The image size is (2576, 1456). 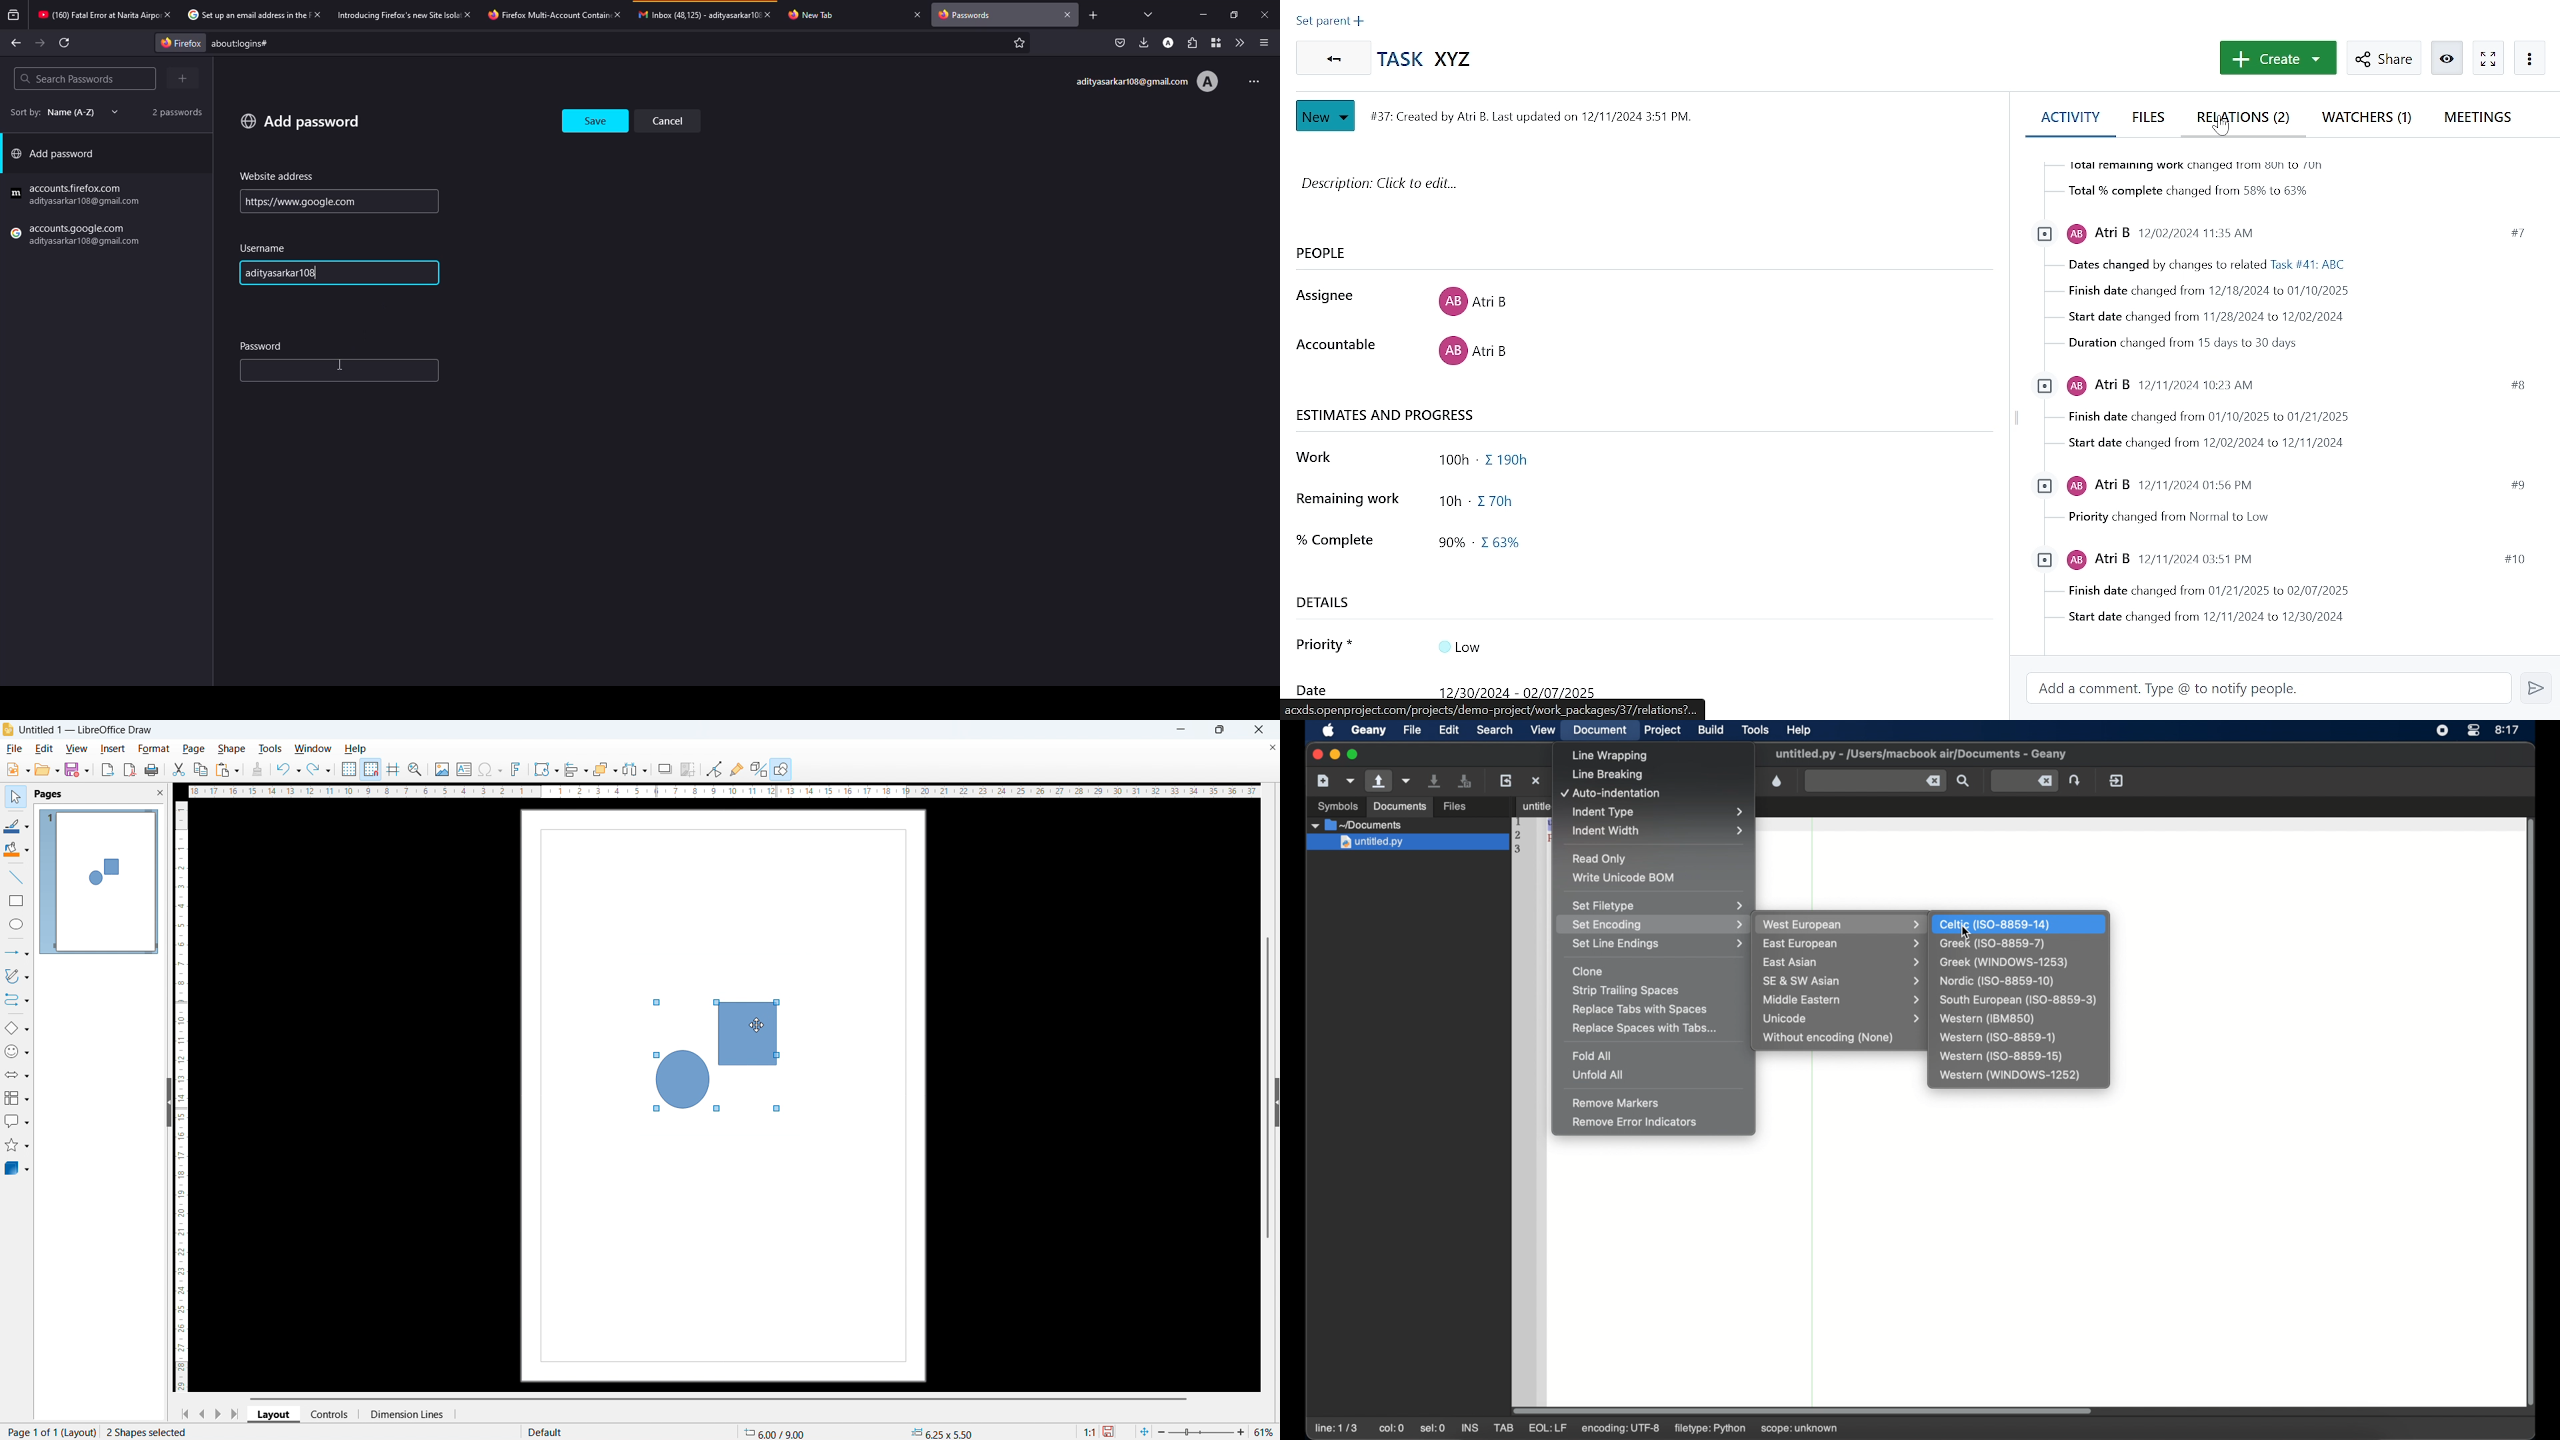 What do you see at coordinates (689, 769) in the screenshot?
I see `crop image` at bounding box center [689, 769].